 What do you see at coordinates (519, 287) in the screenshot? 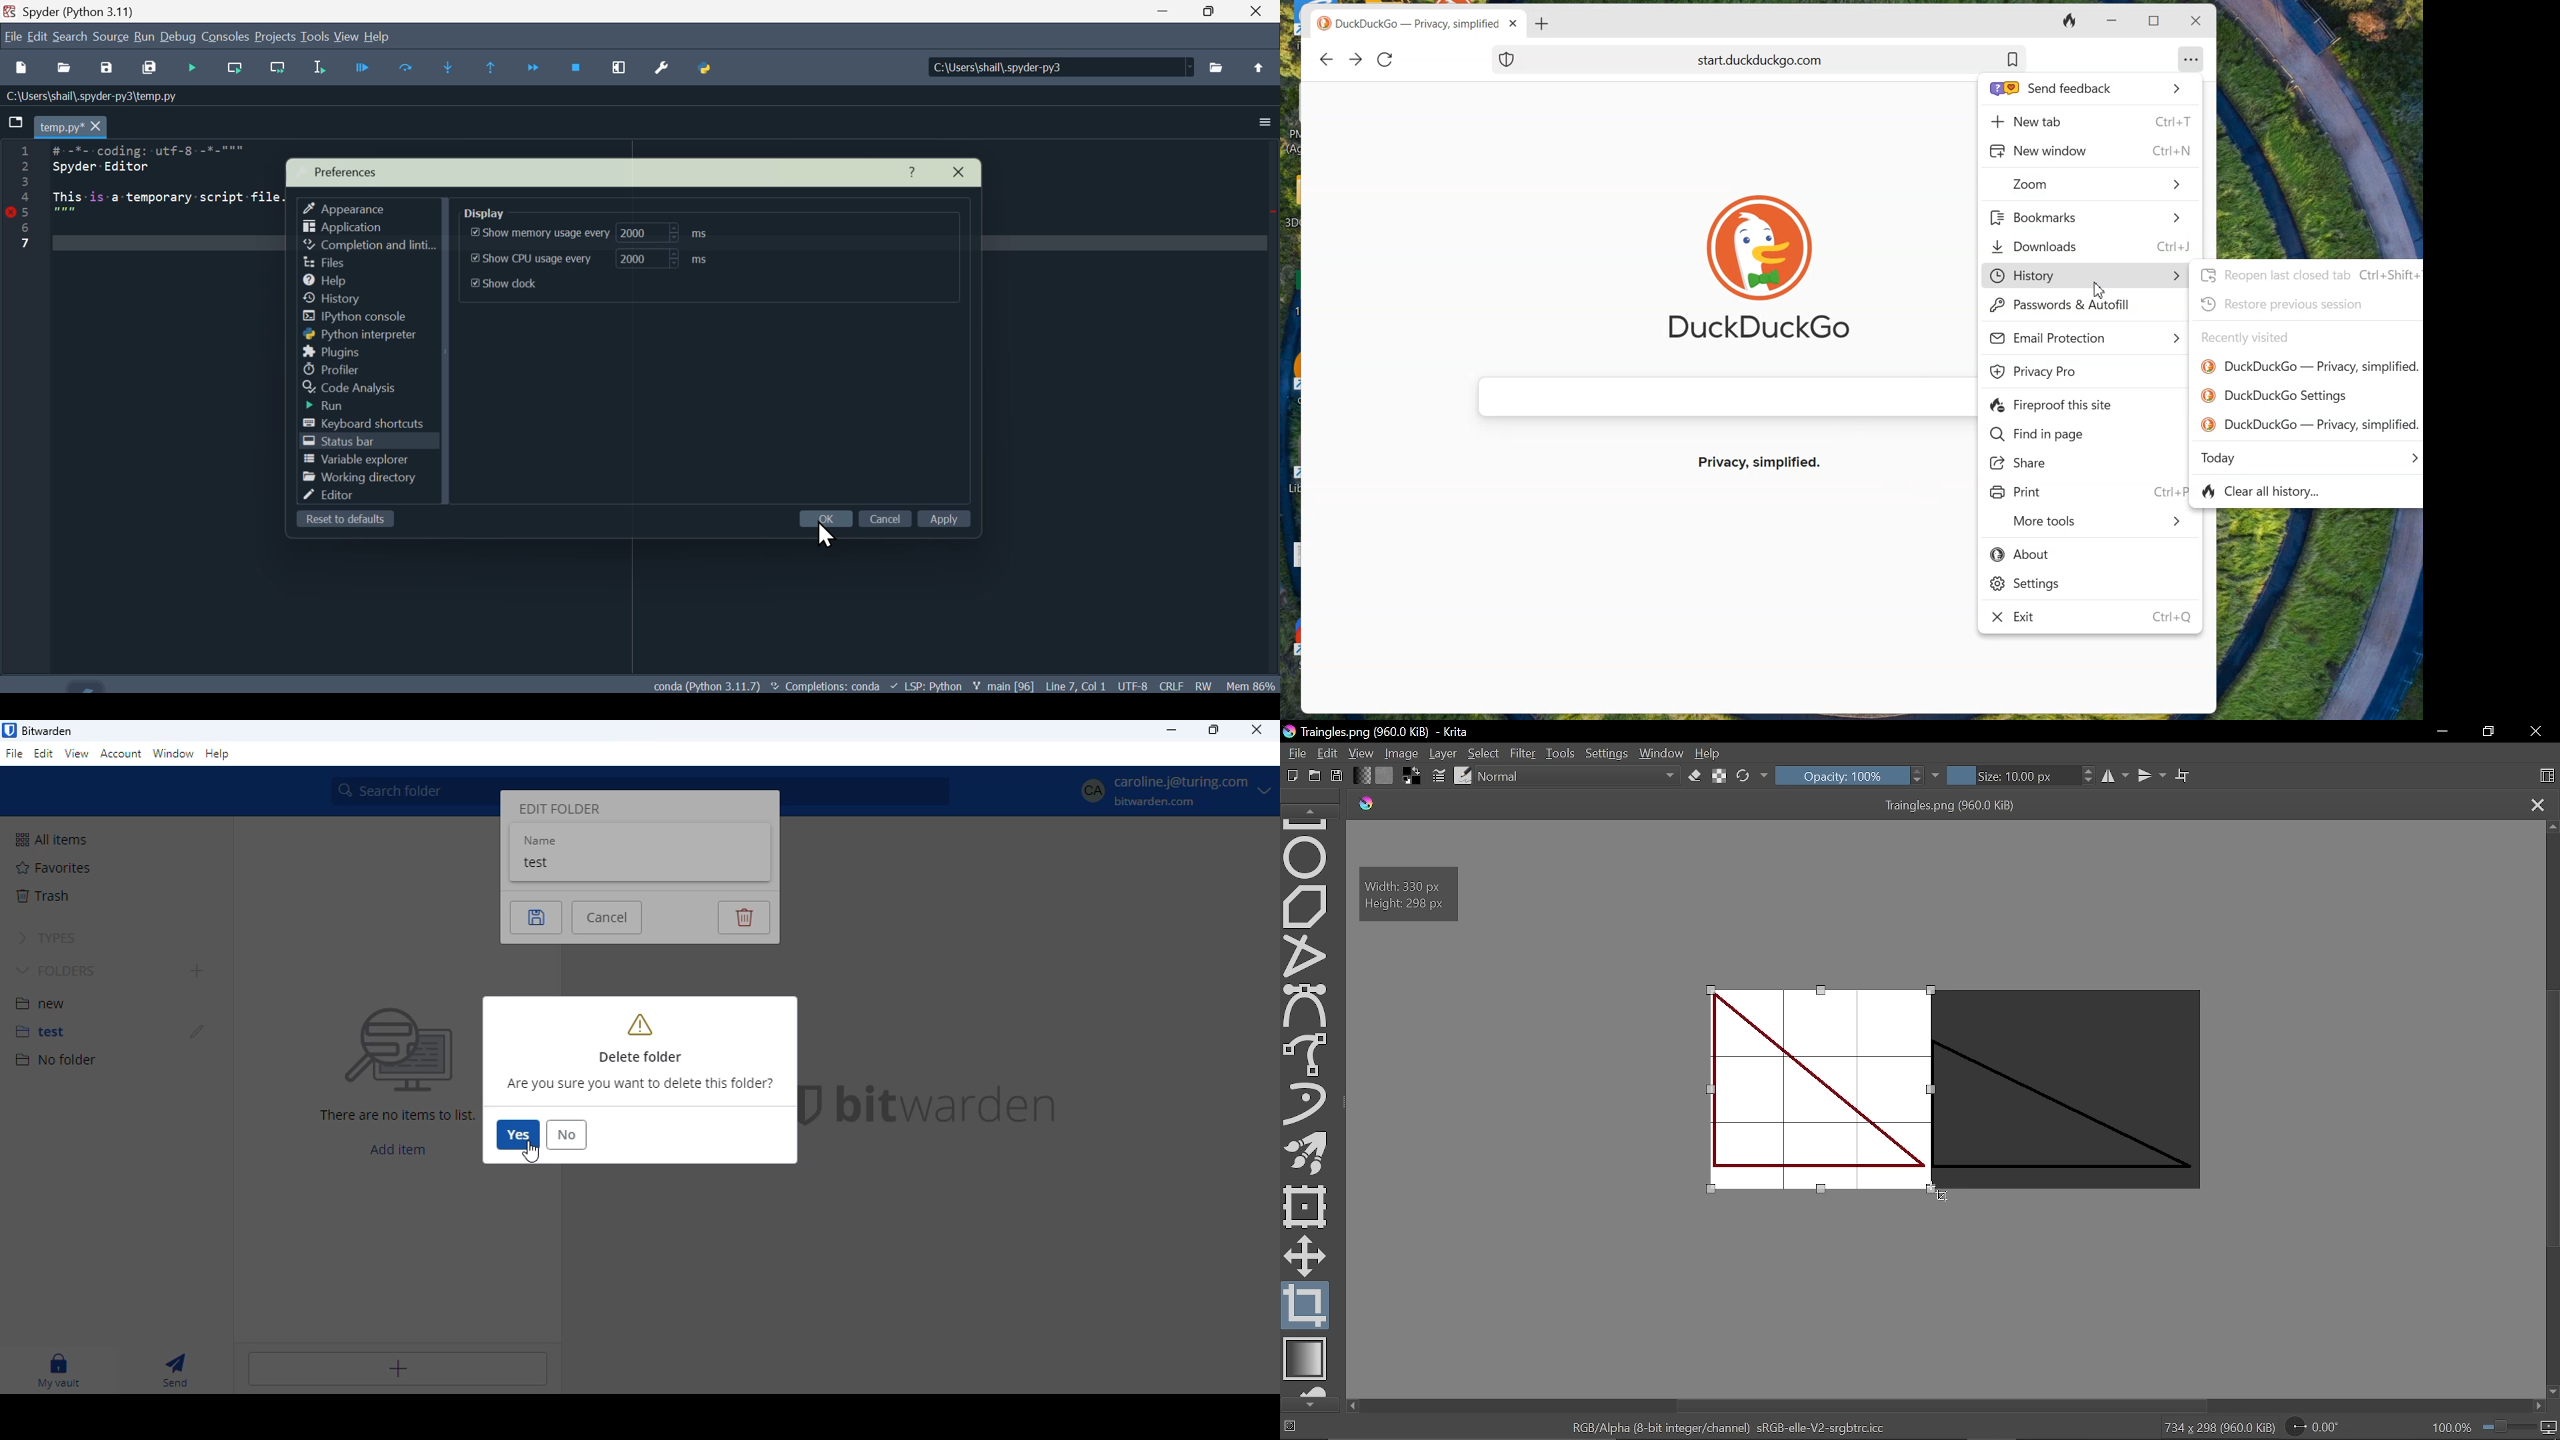
I see `show Dock` at bounding box center [519, 287].